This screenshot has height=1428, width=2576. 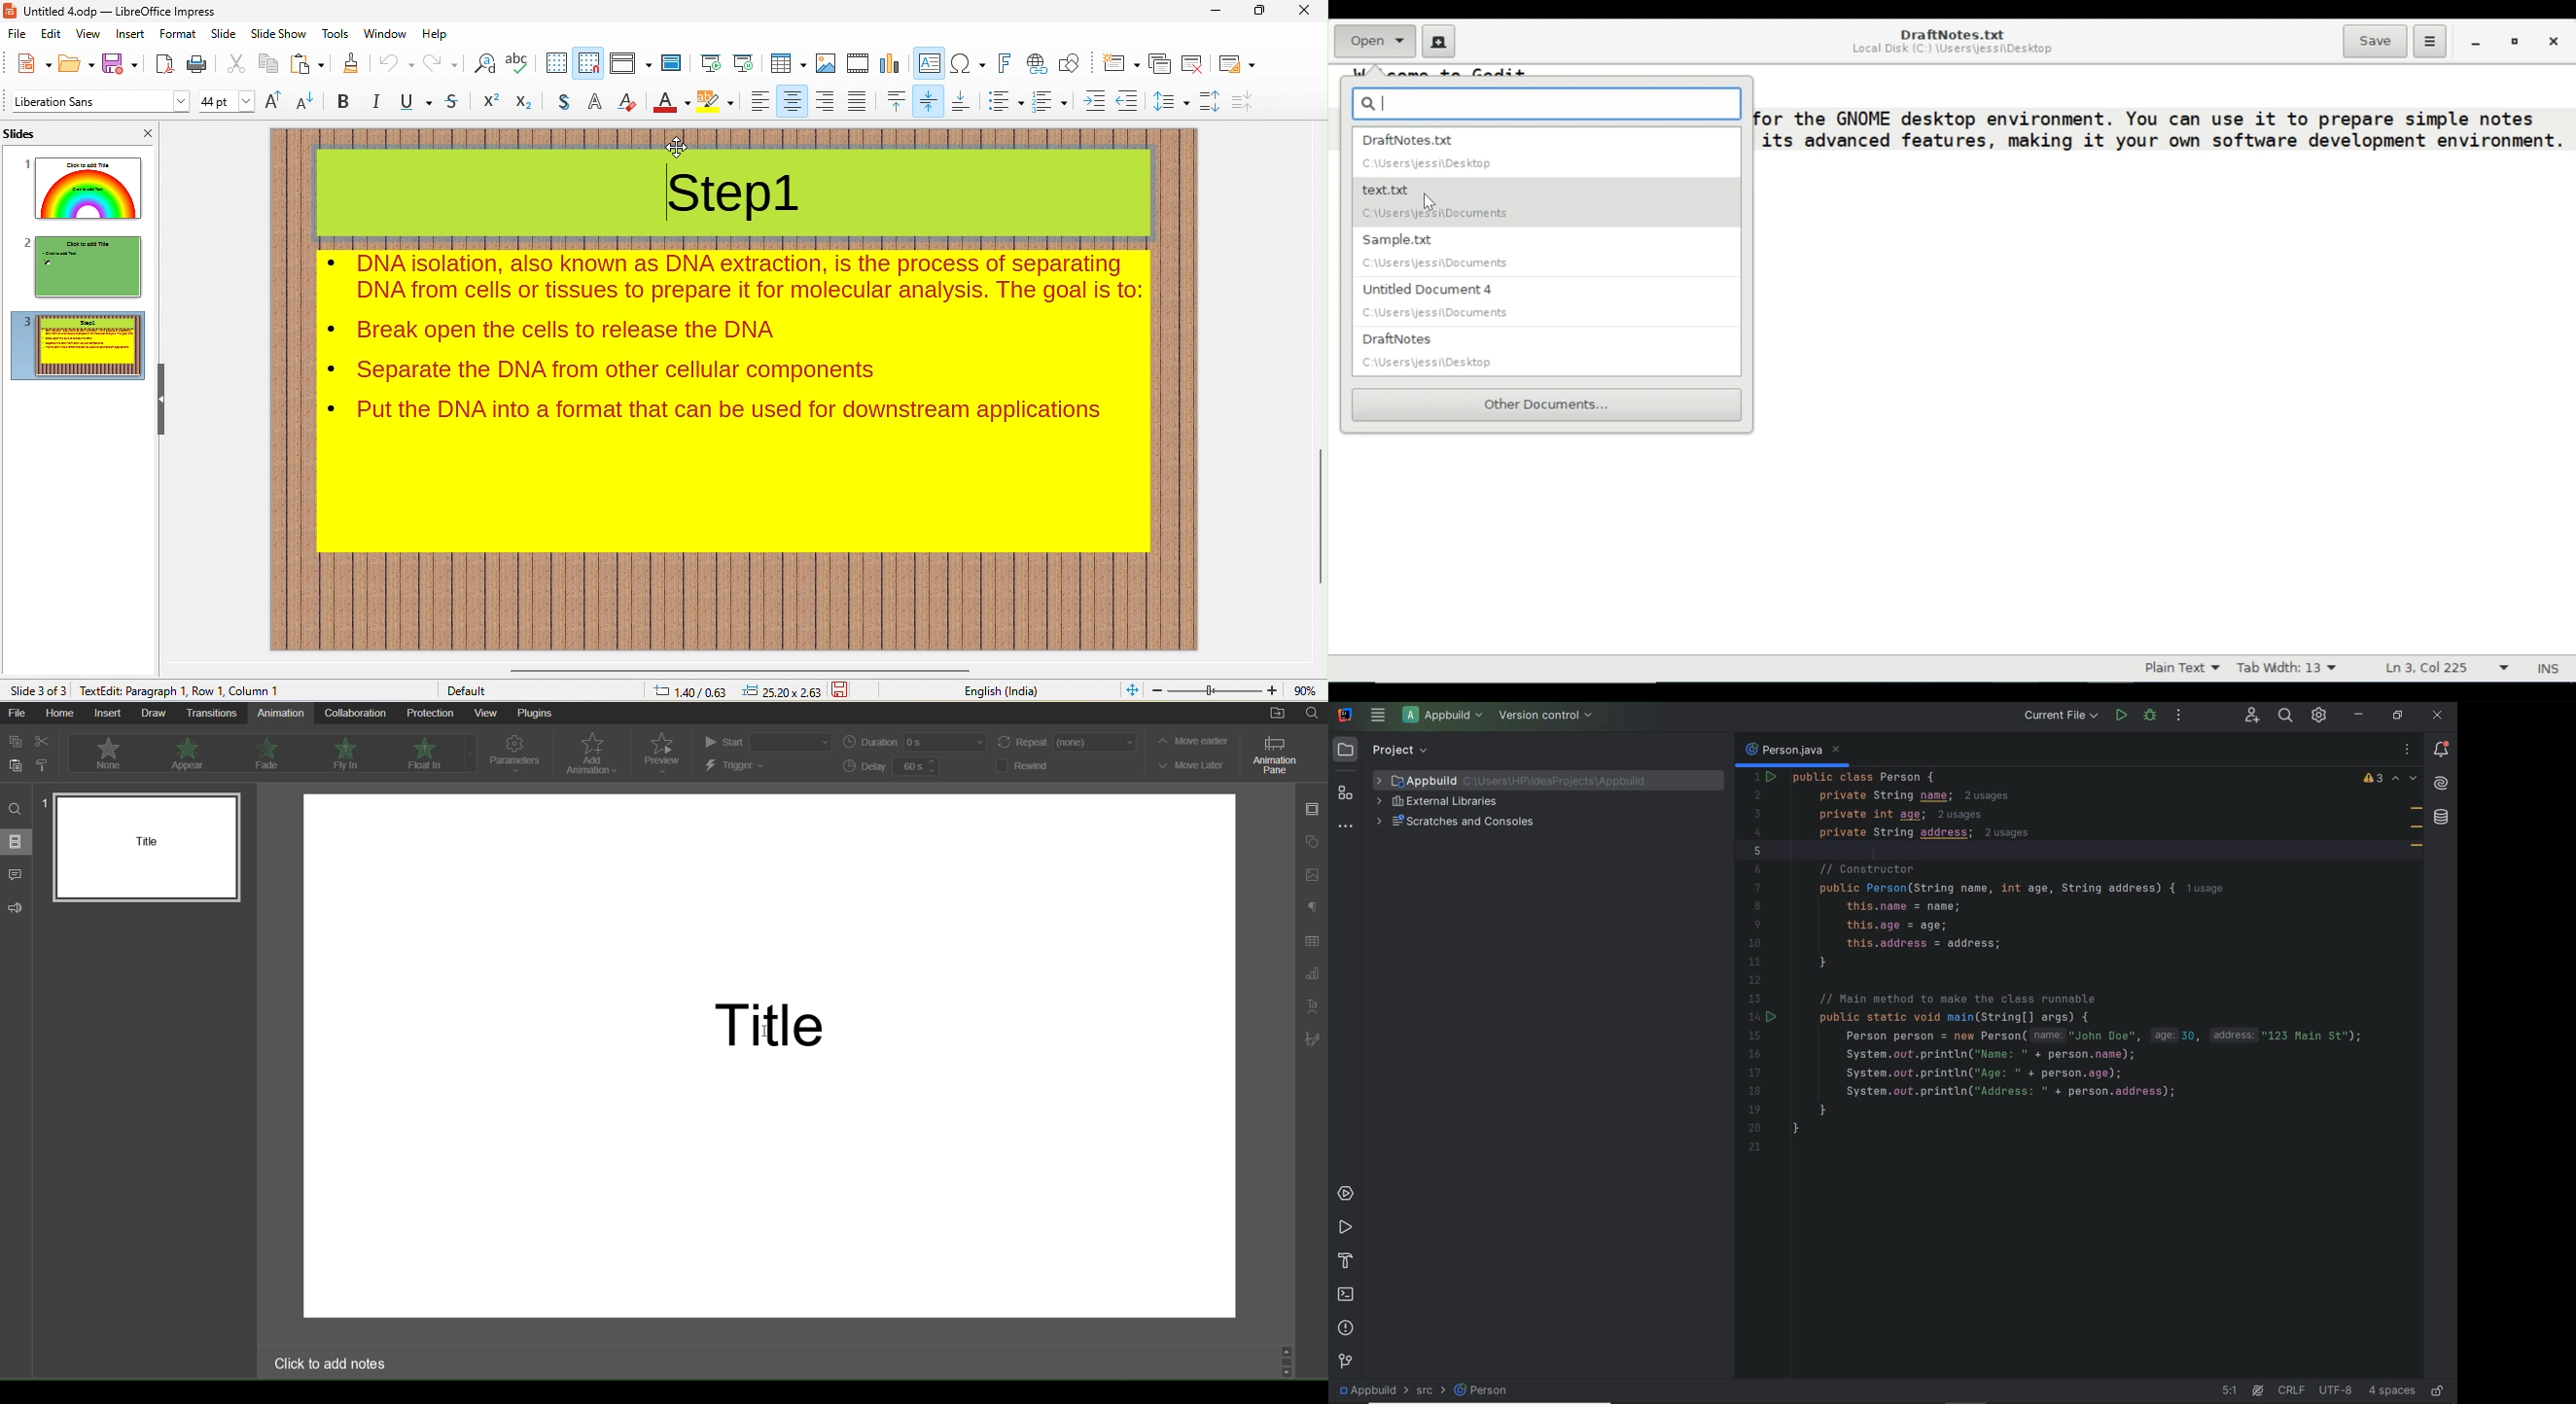 What do you see at coordinates (708, 61) in the screenshot?
I see `start from beginning` at bounding box center [708, 61].